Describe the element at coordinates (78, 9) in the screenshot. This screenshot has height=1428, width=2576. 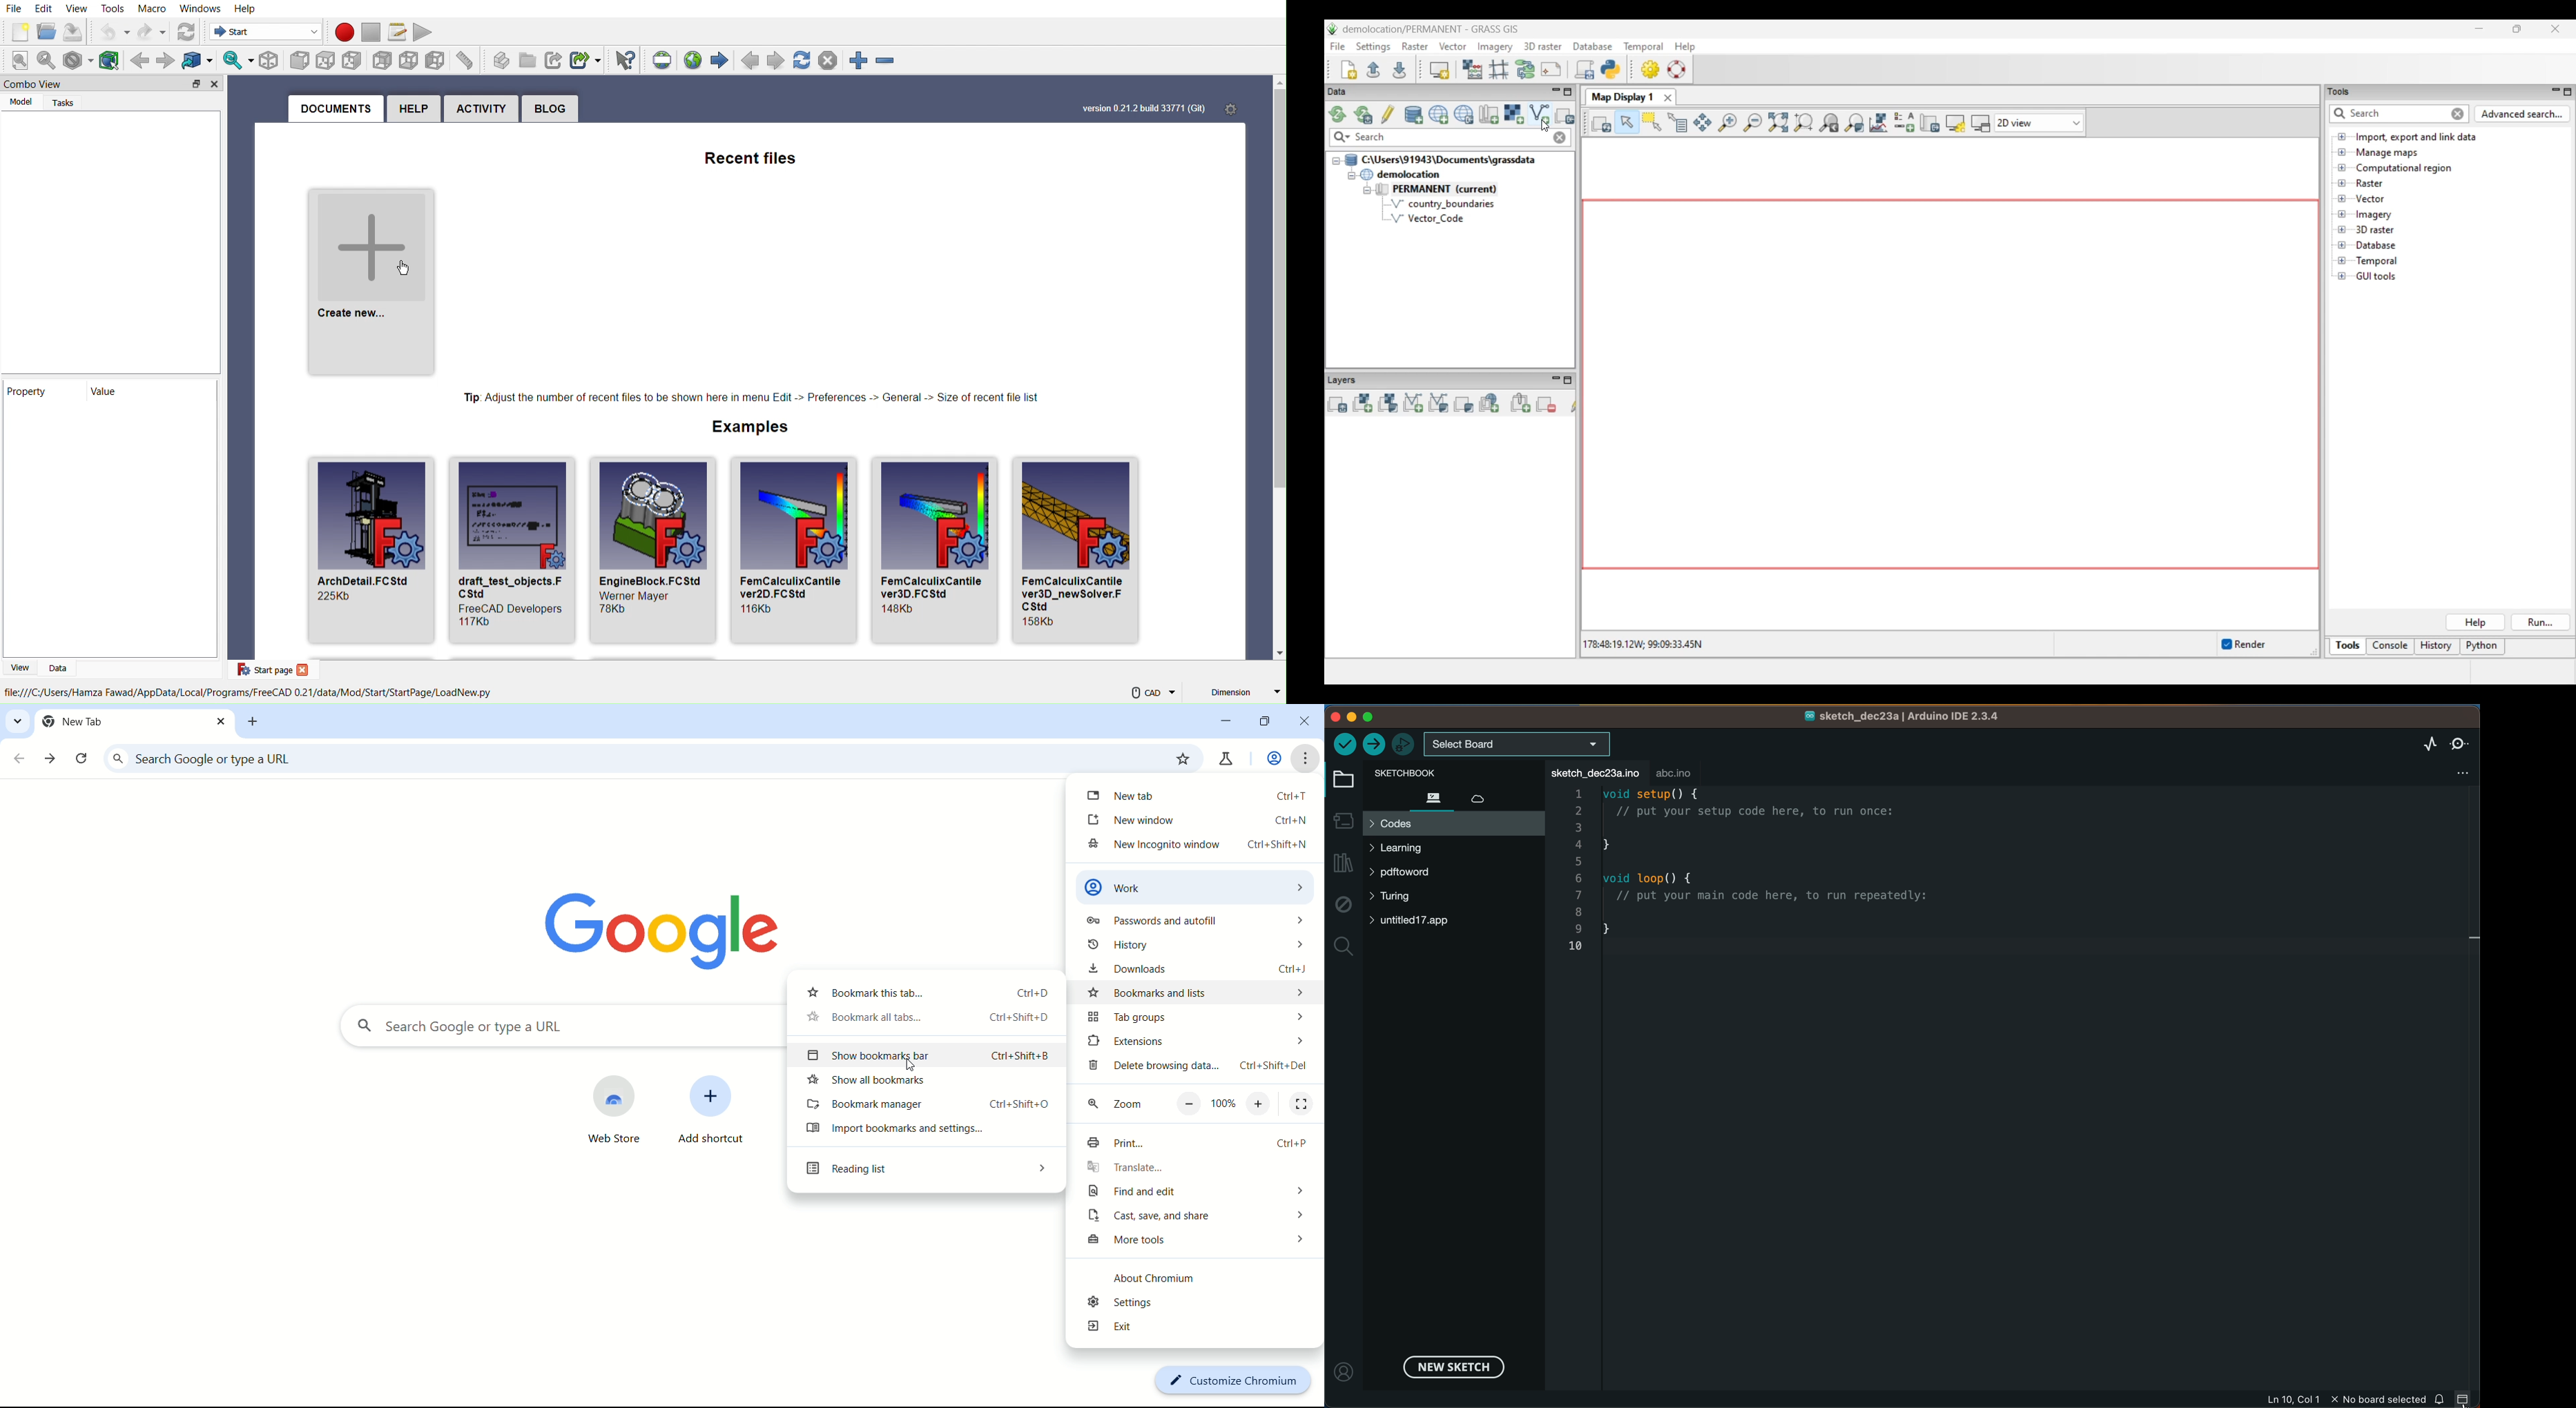
I see `View` at that location.